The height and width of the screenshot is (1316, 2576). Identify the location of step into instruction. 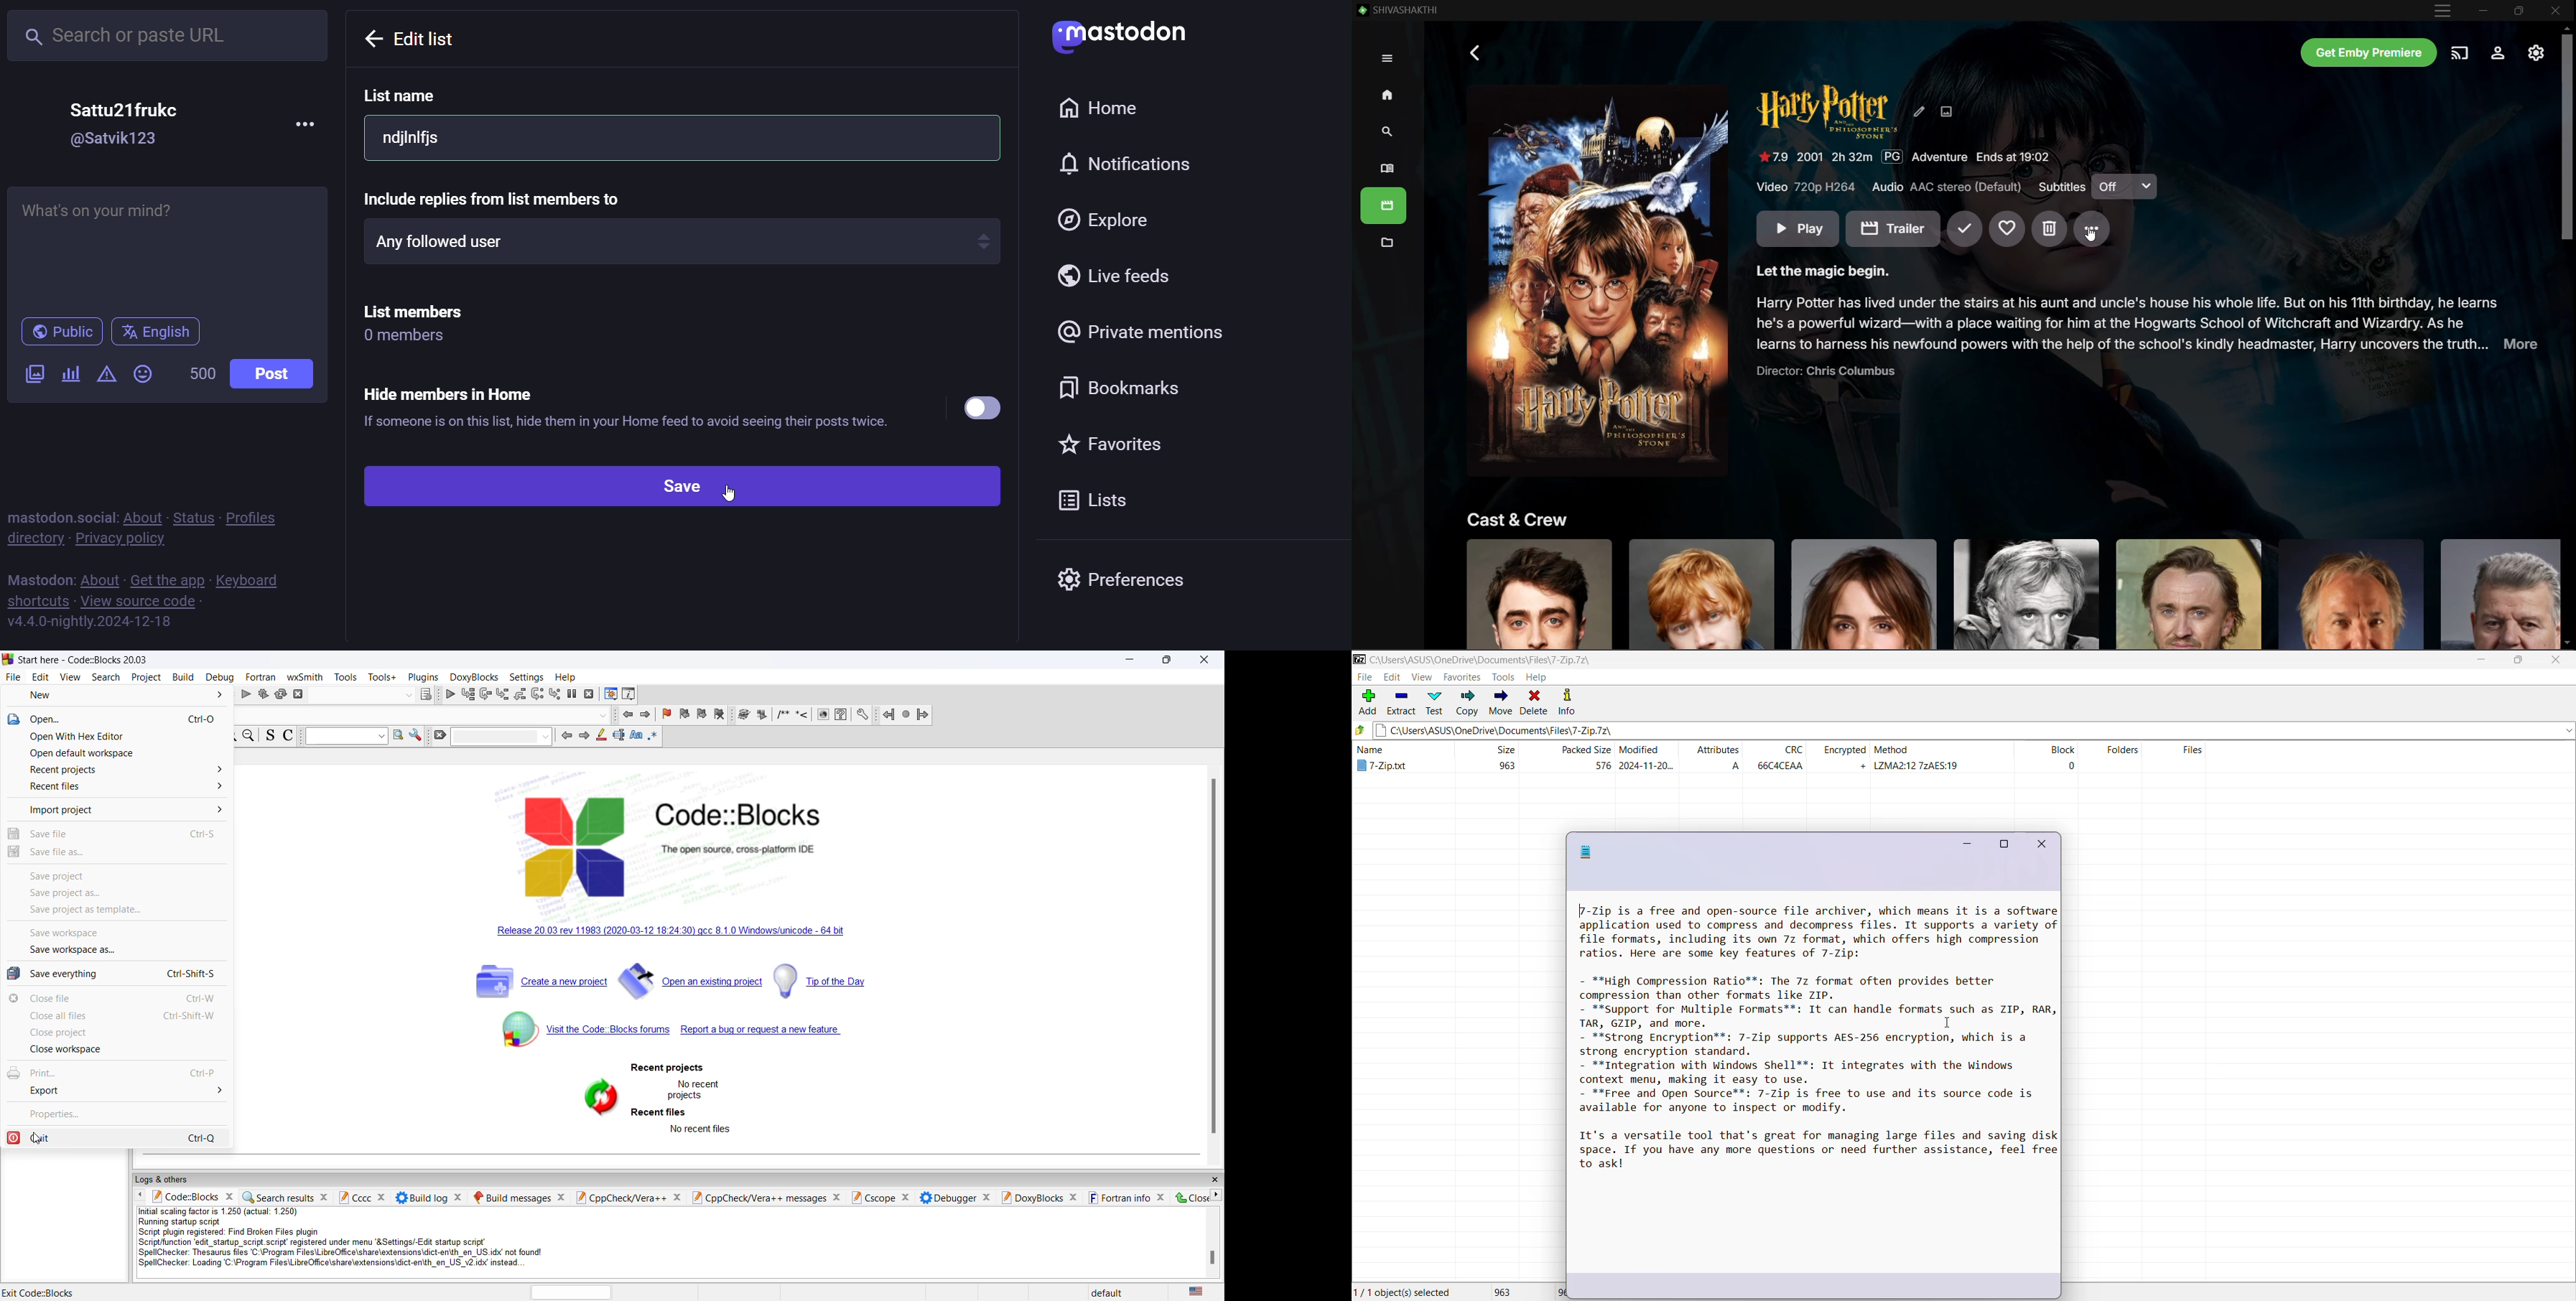
(554, 694).